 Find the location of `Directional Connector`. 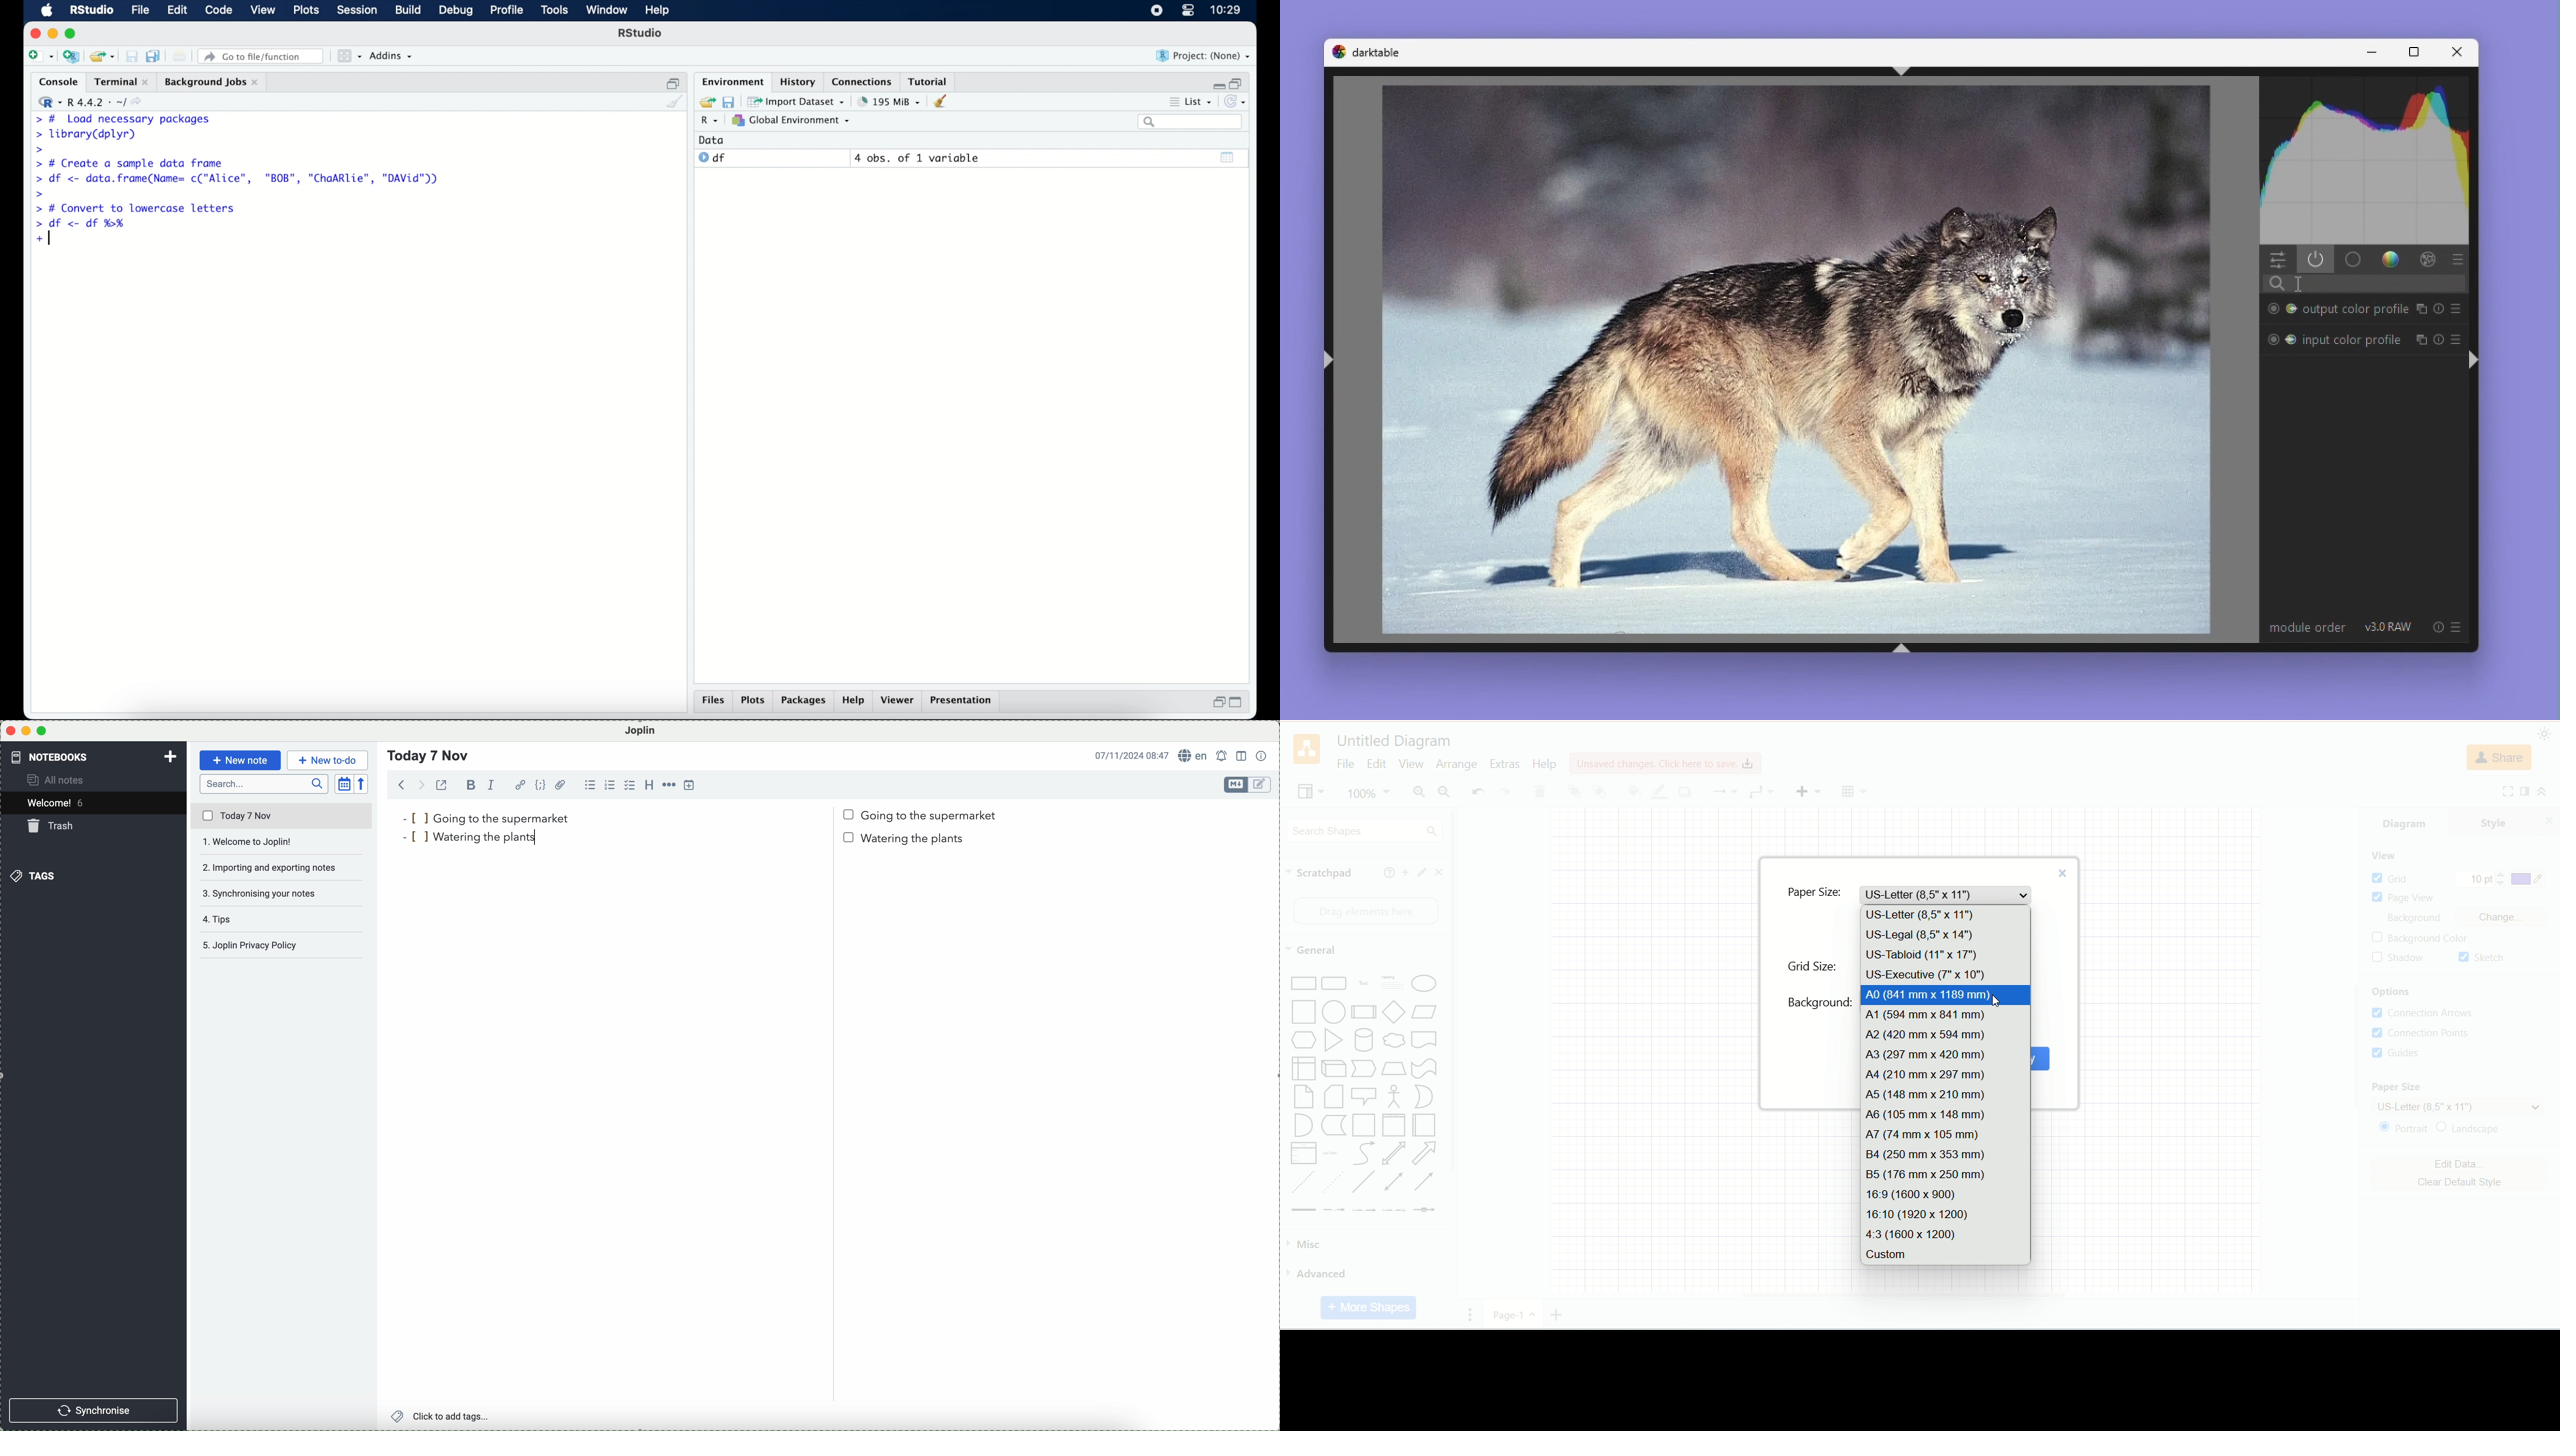

Directional Connector is located at coordinates (1425, 1183).